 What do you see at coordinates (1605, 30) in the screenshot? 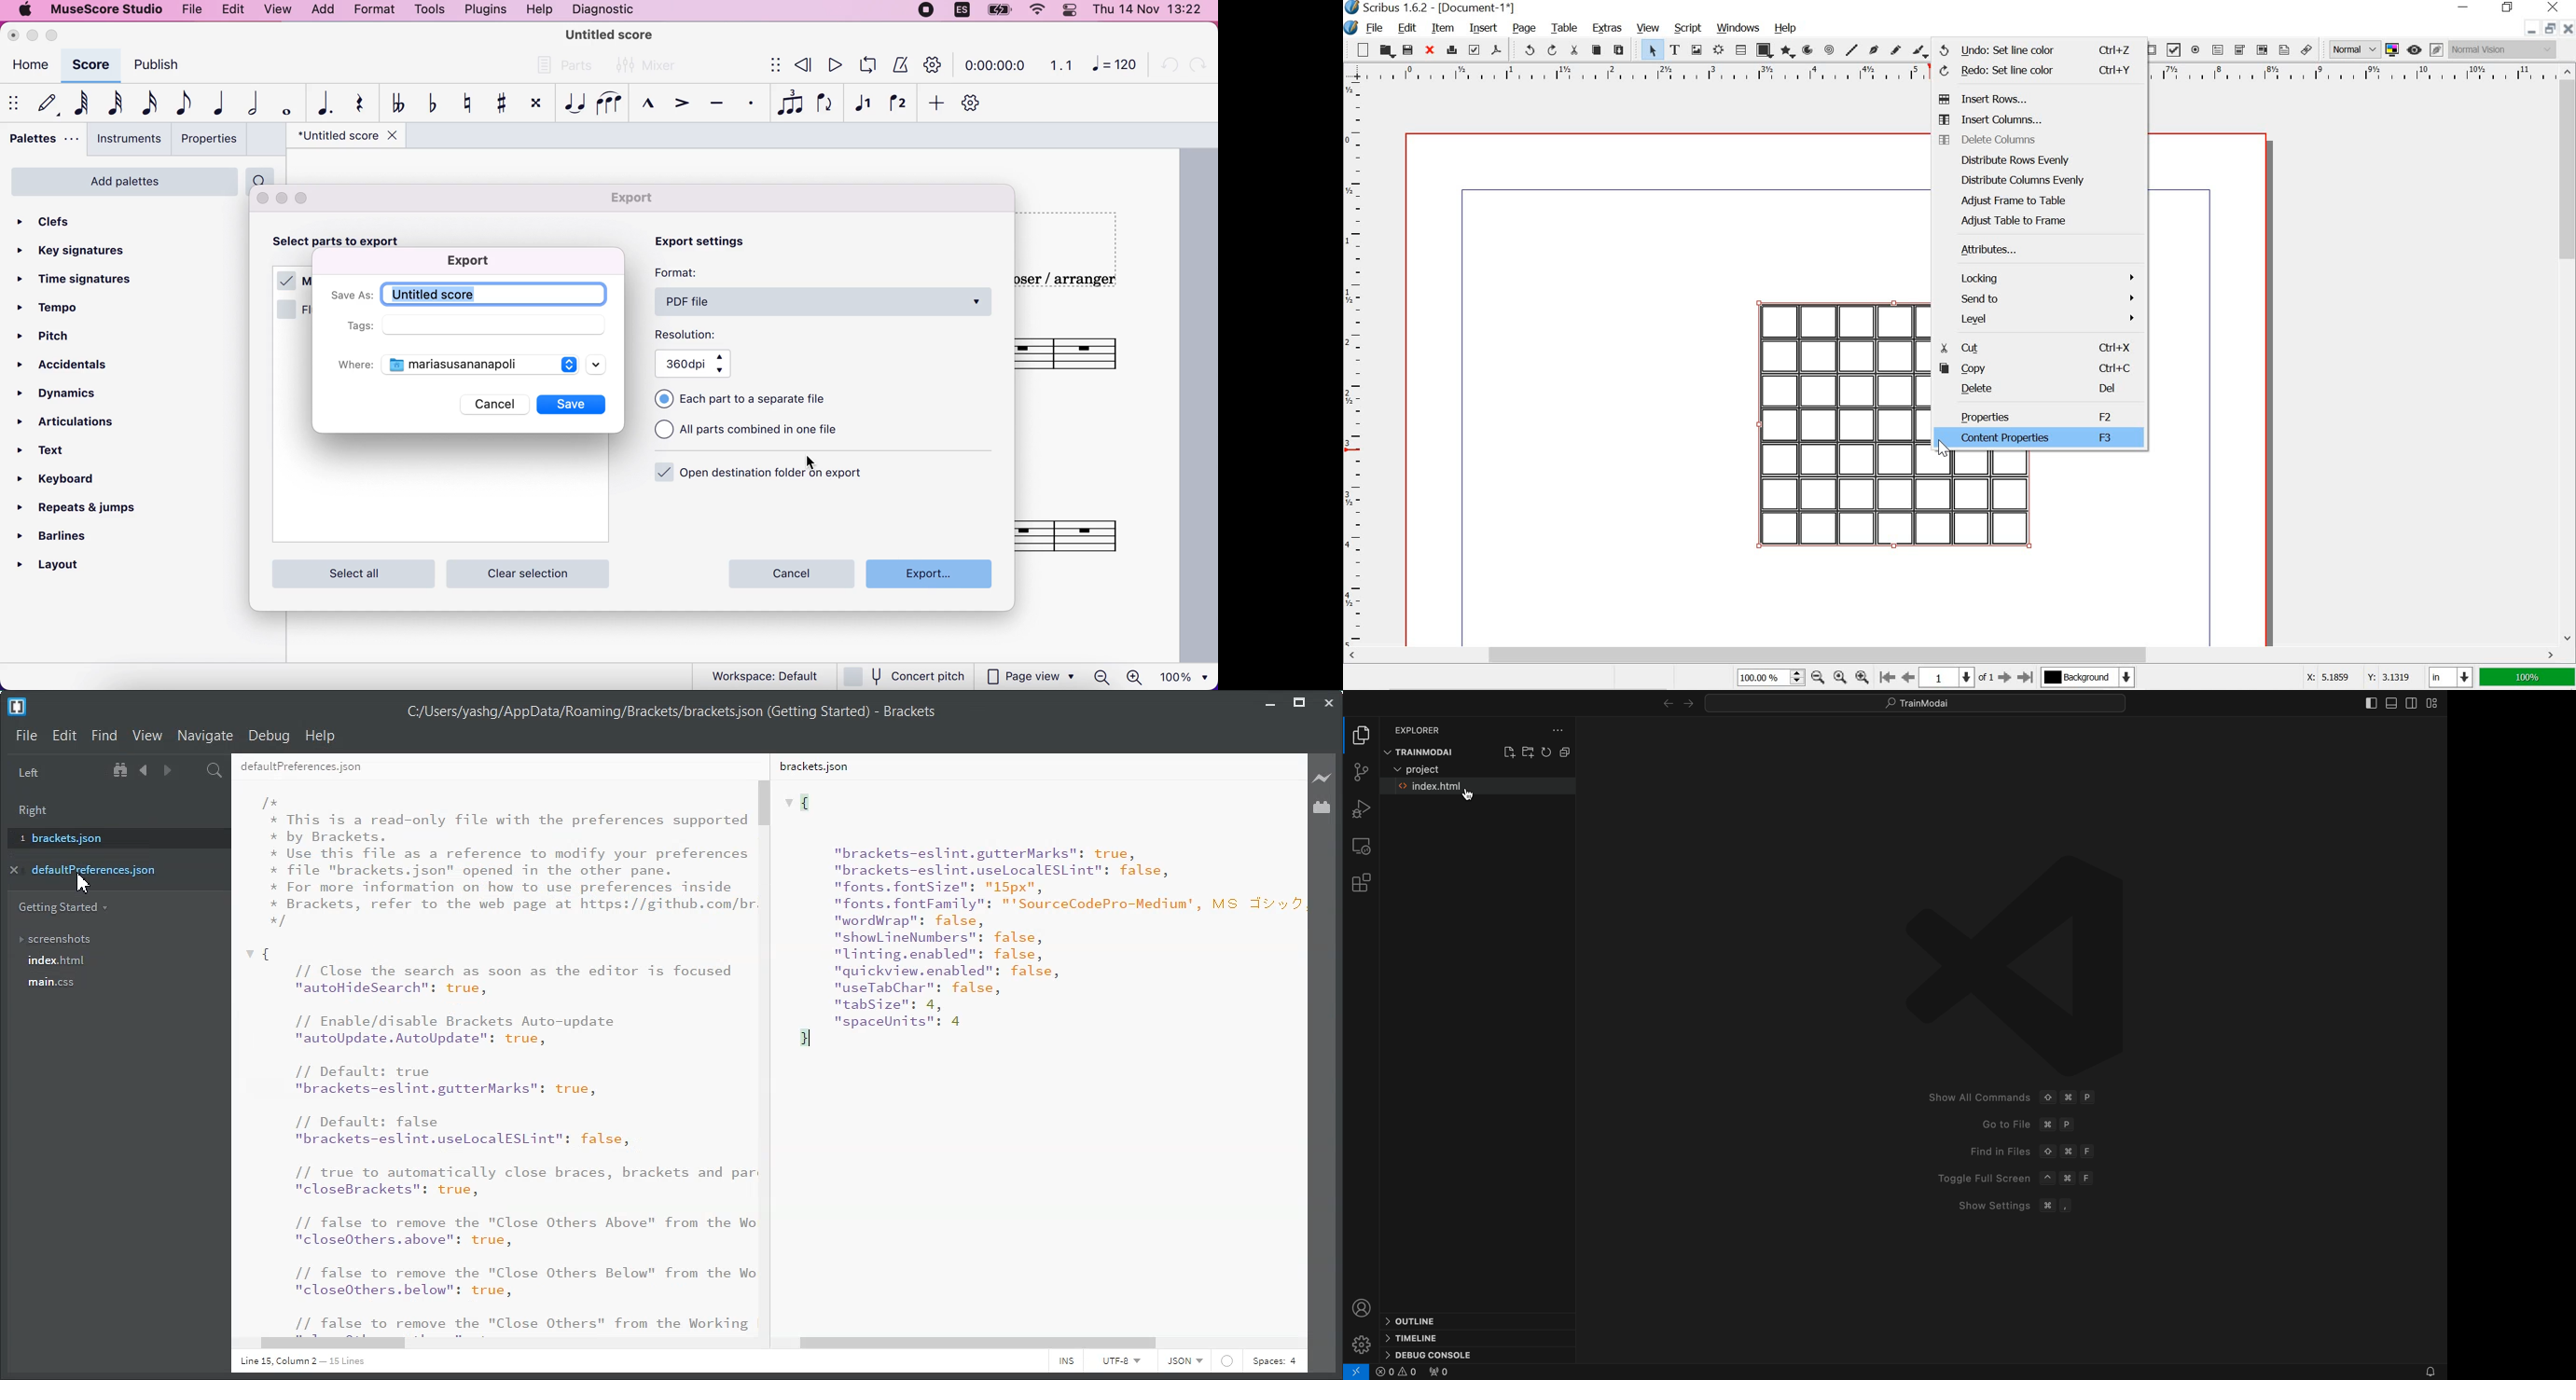
I see `extras` at bounding box center [1605, 30].